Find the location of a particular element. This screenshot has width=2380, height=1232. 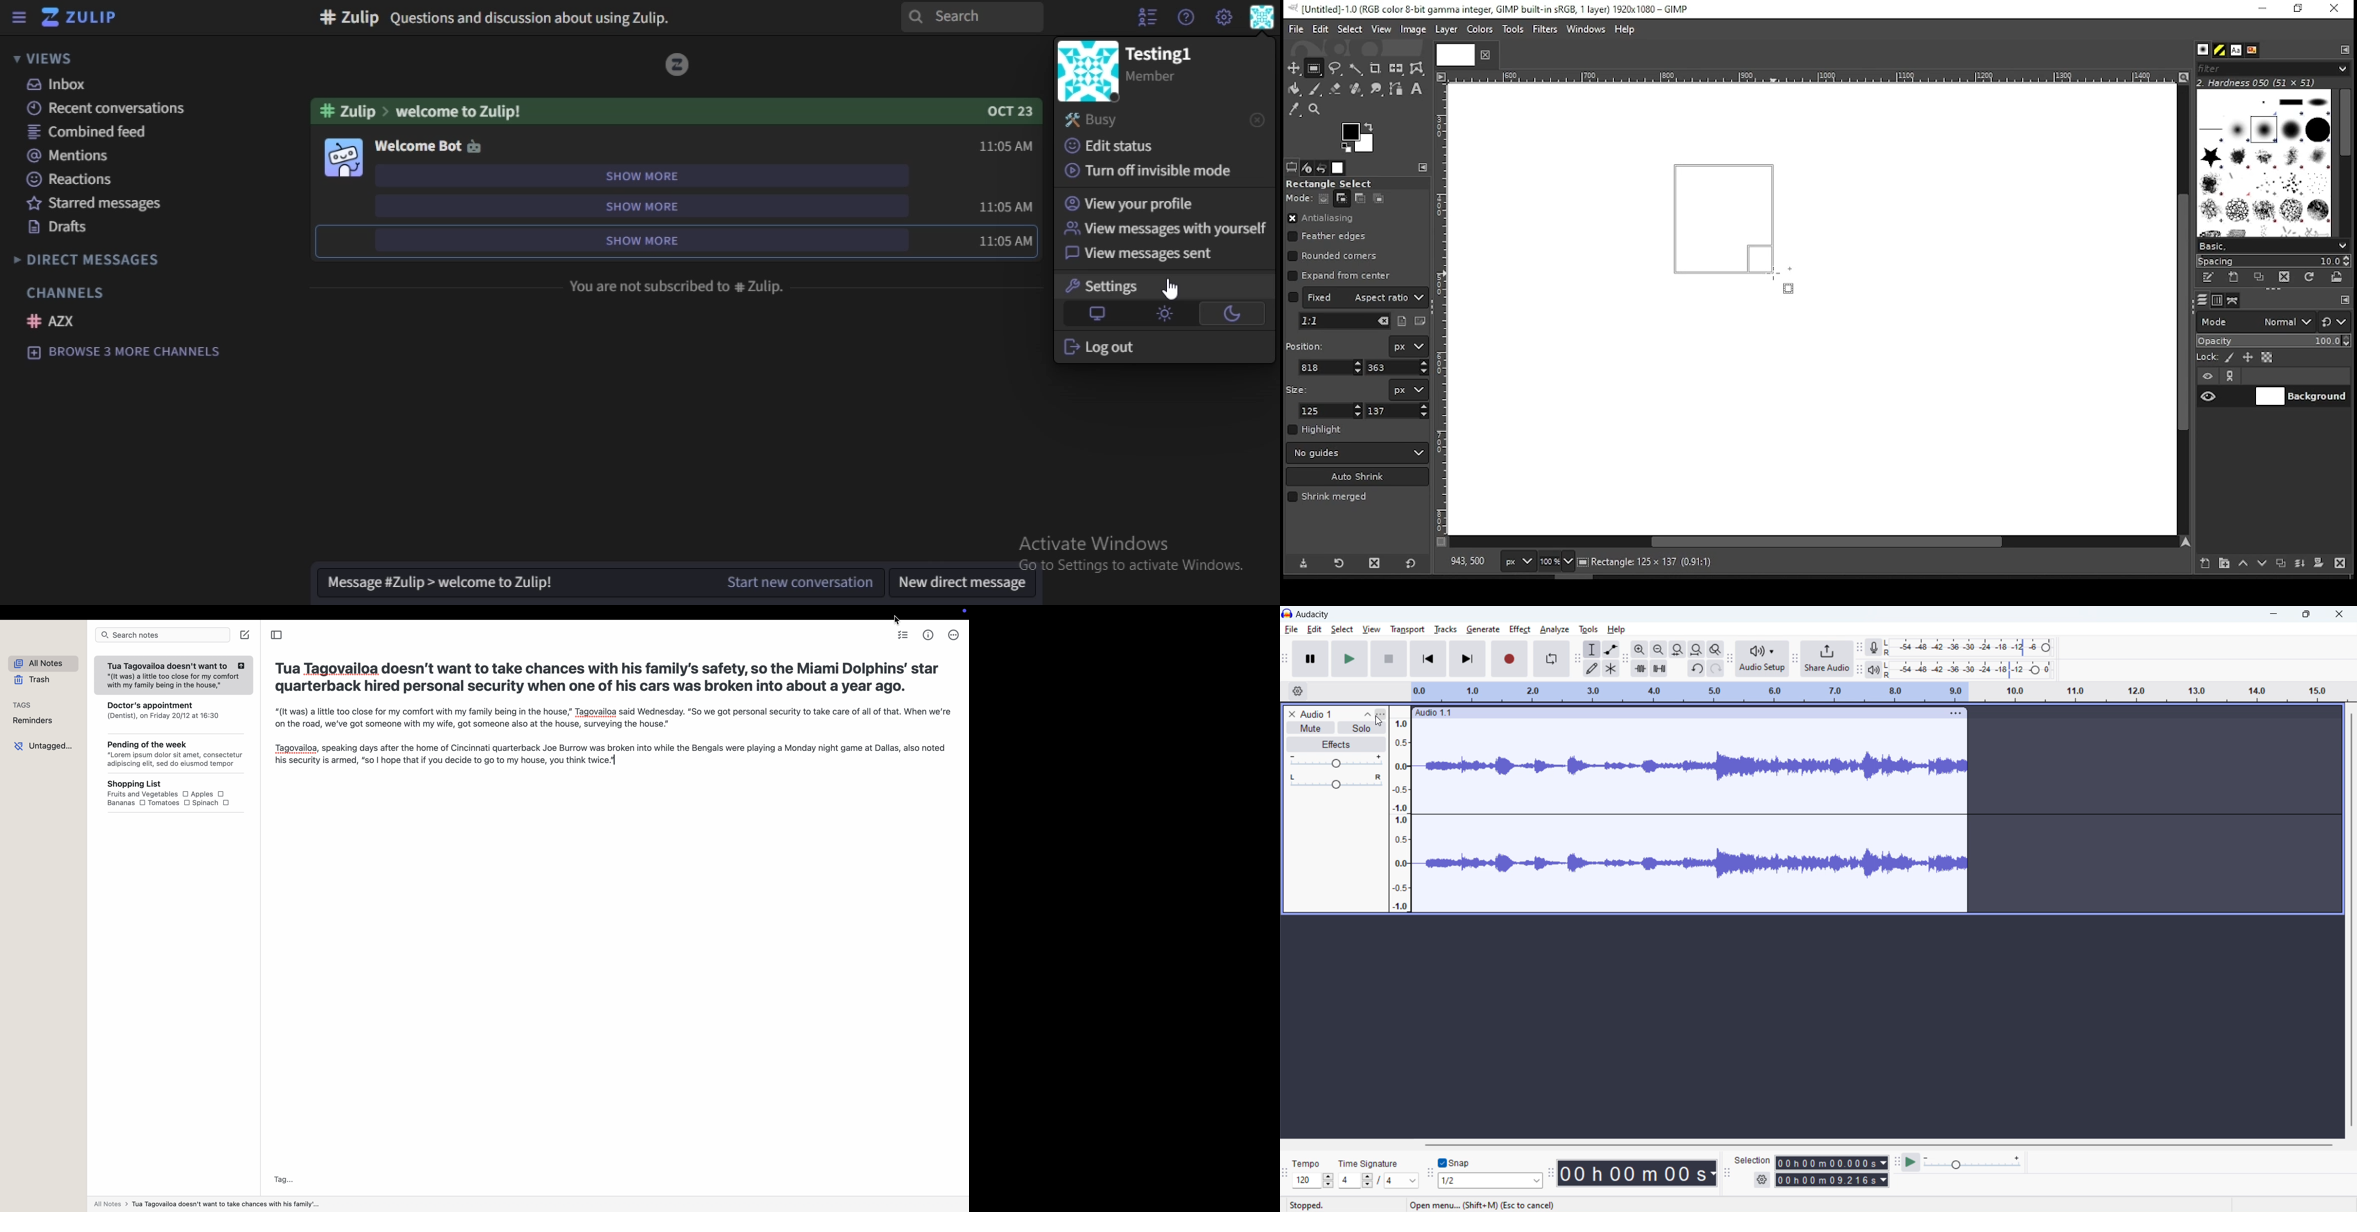

untagged is located at coordinates (45, 745).